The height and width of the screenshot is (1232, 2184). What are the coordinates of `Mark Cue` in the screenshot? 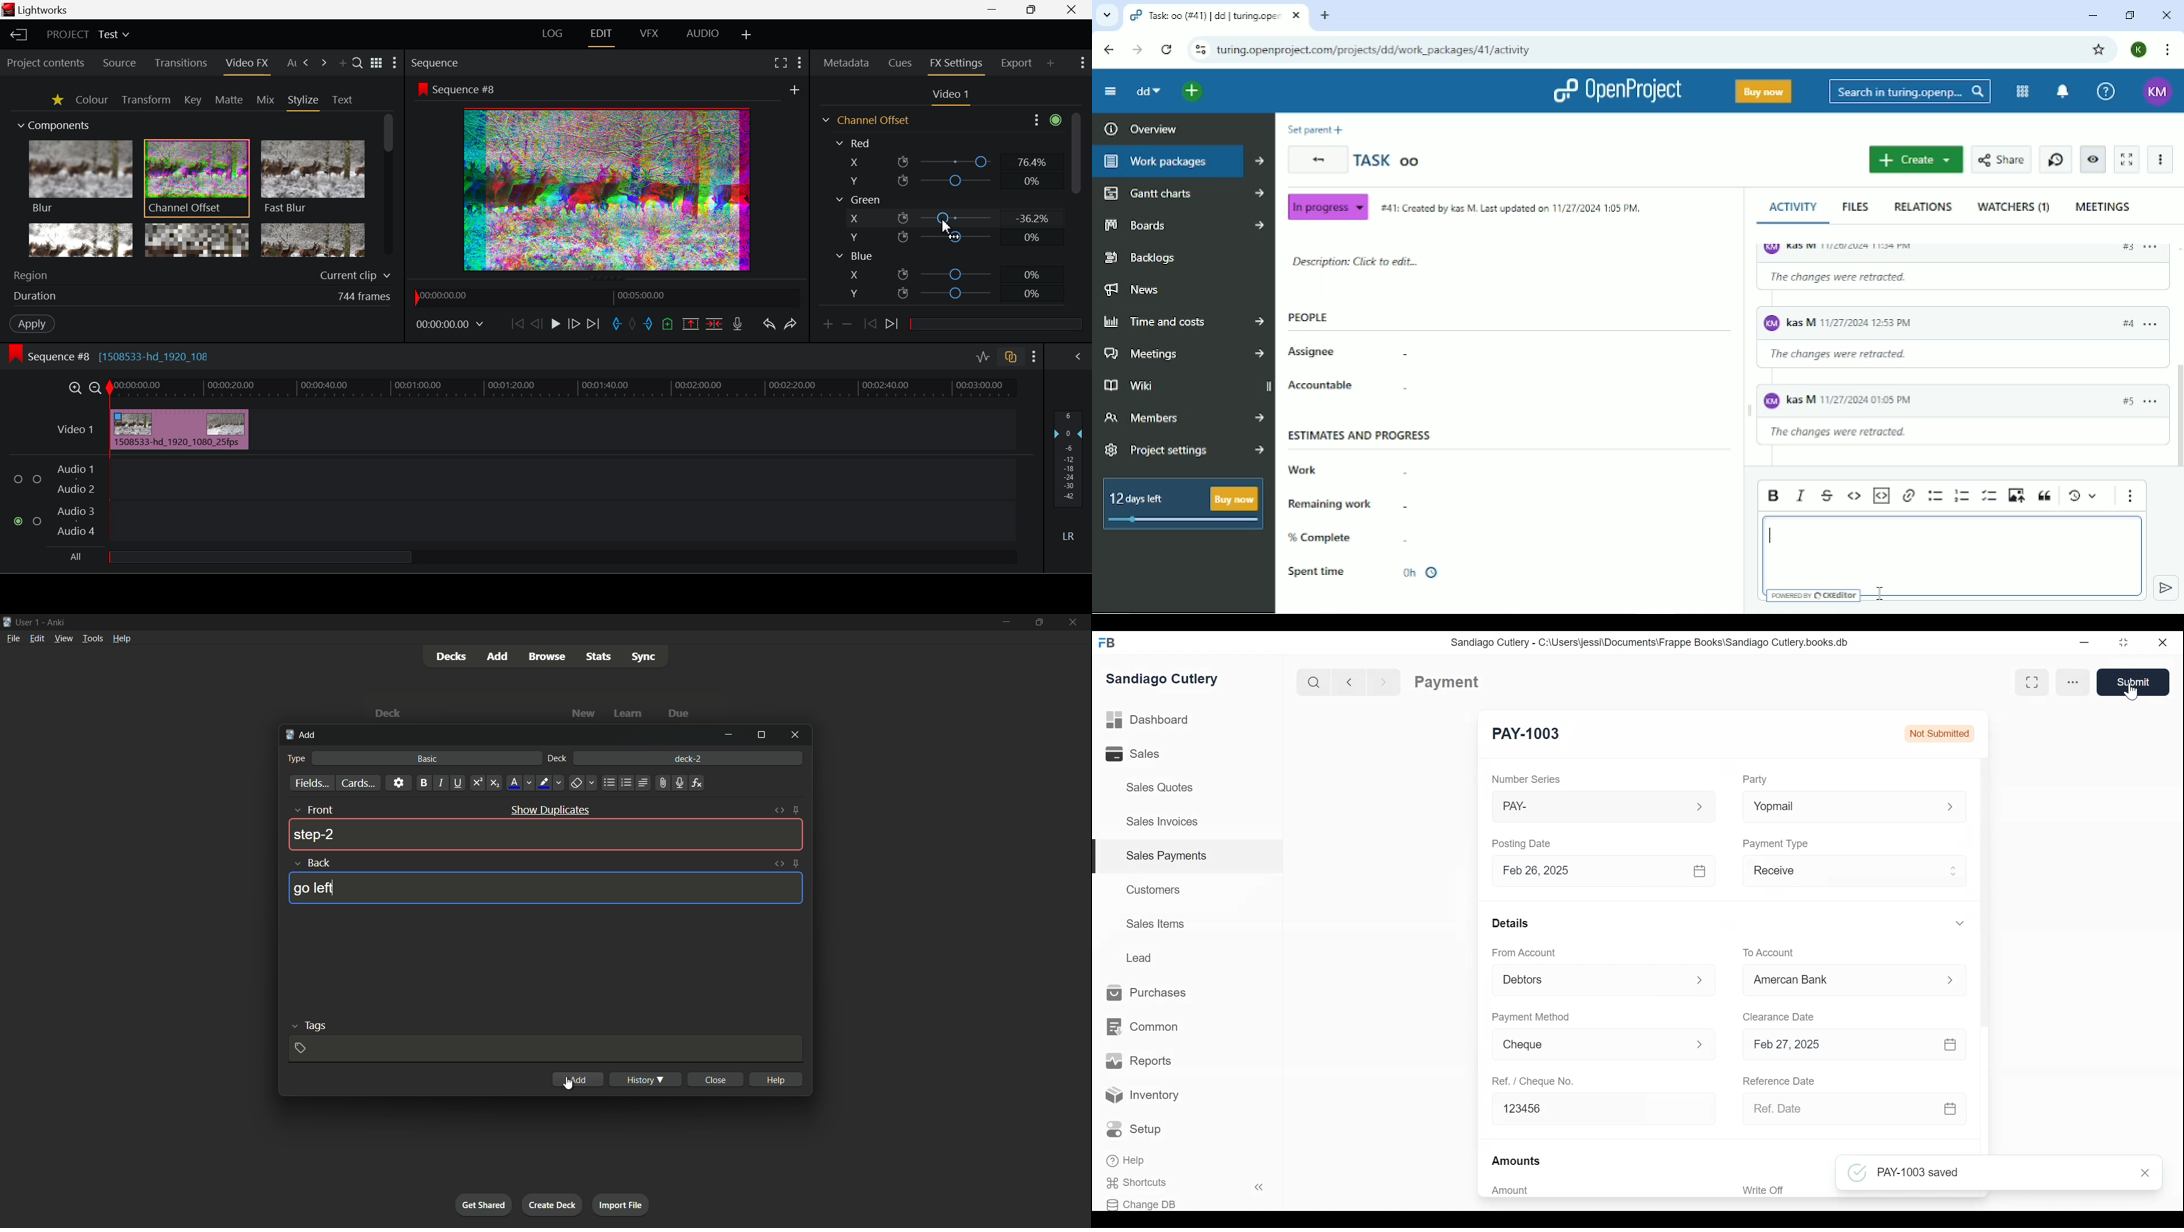 It's located at (668, 323).